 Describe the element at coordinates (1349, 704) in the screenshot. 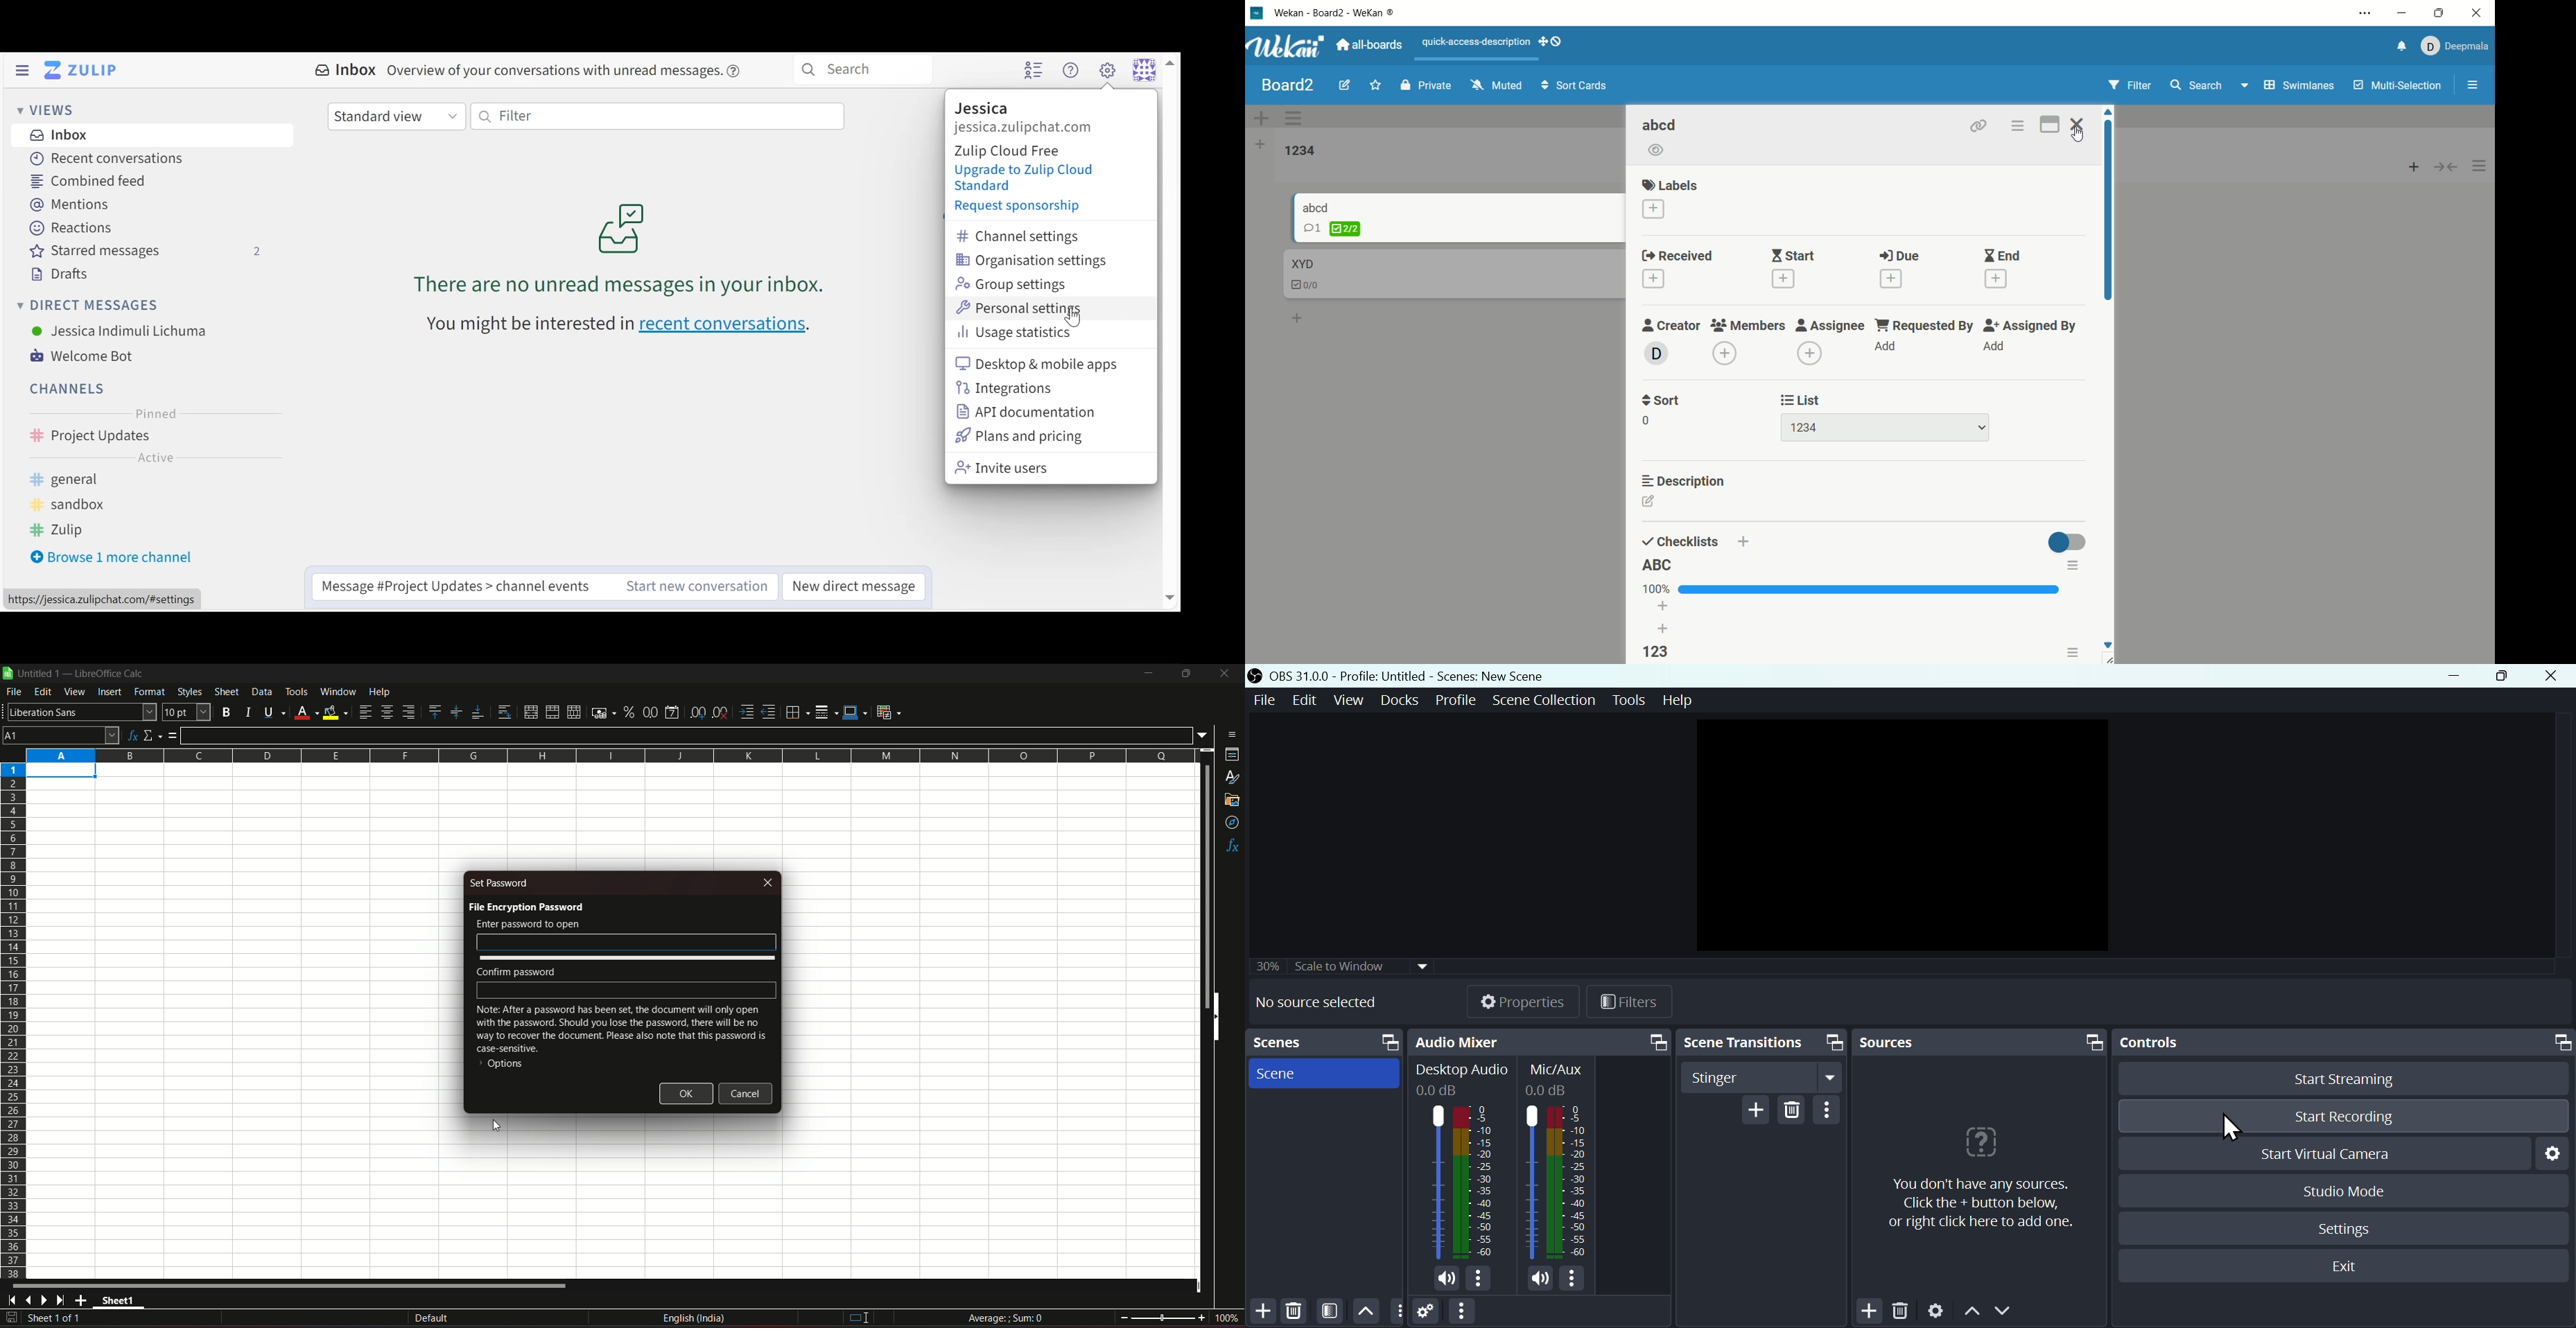

I see `View` at that location.